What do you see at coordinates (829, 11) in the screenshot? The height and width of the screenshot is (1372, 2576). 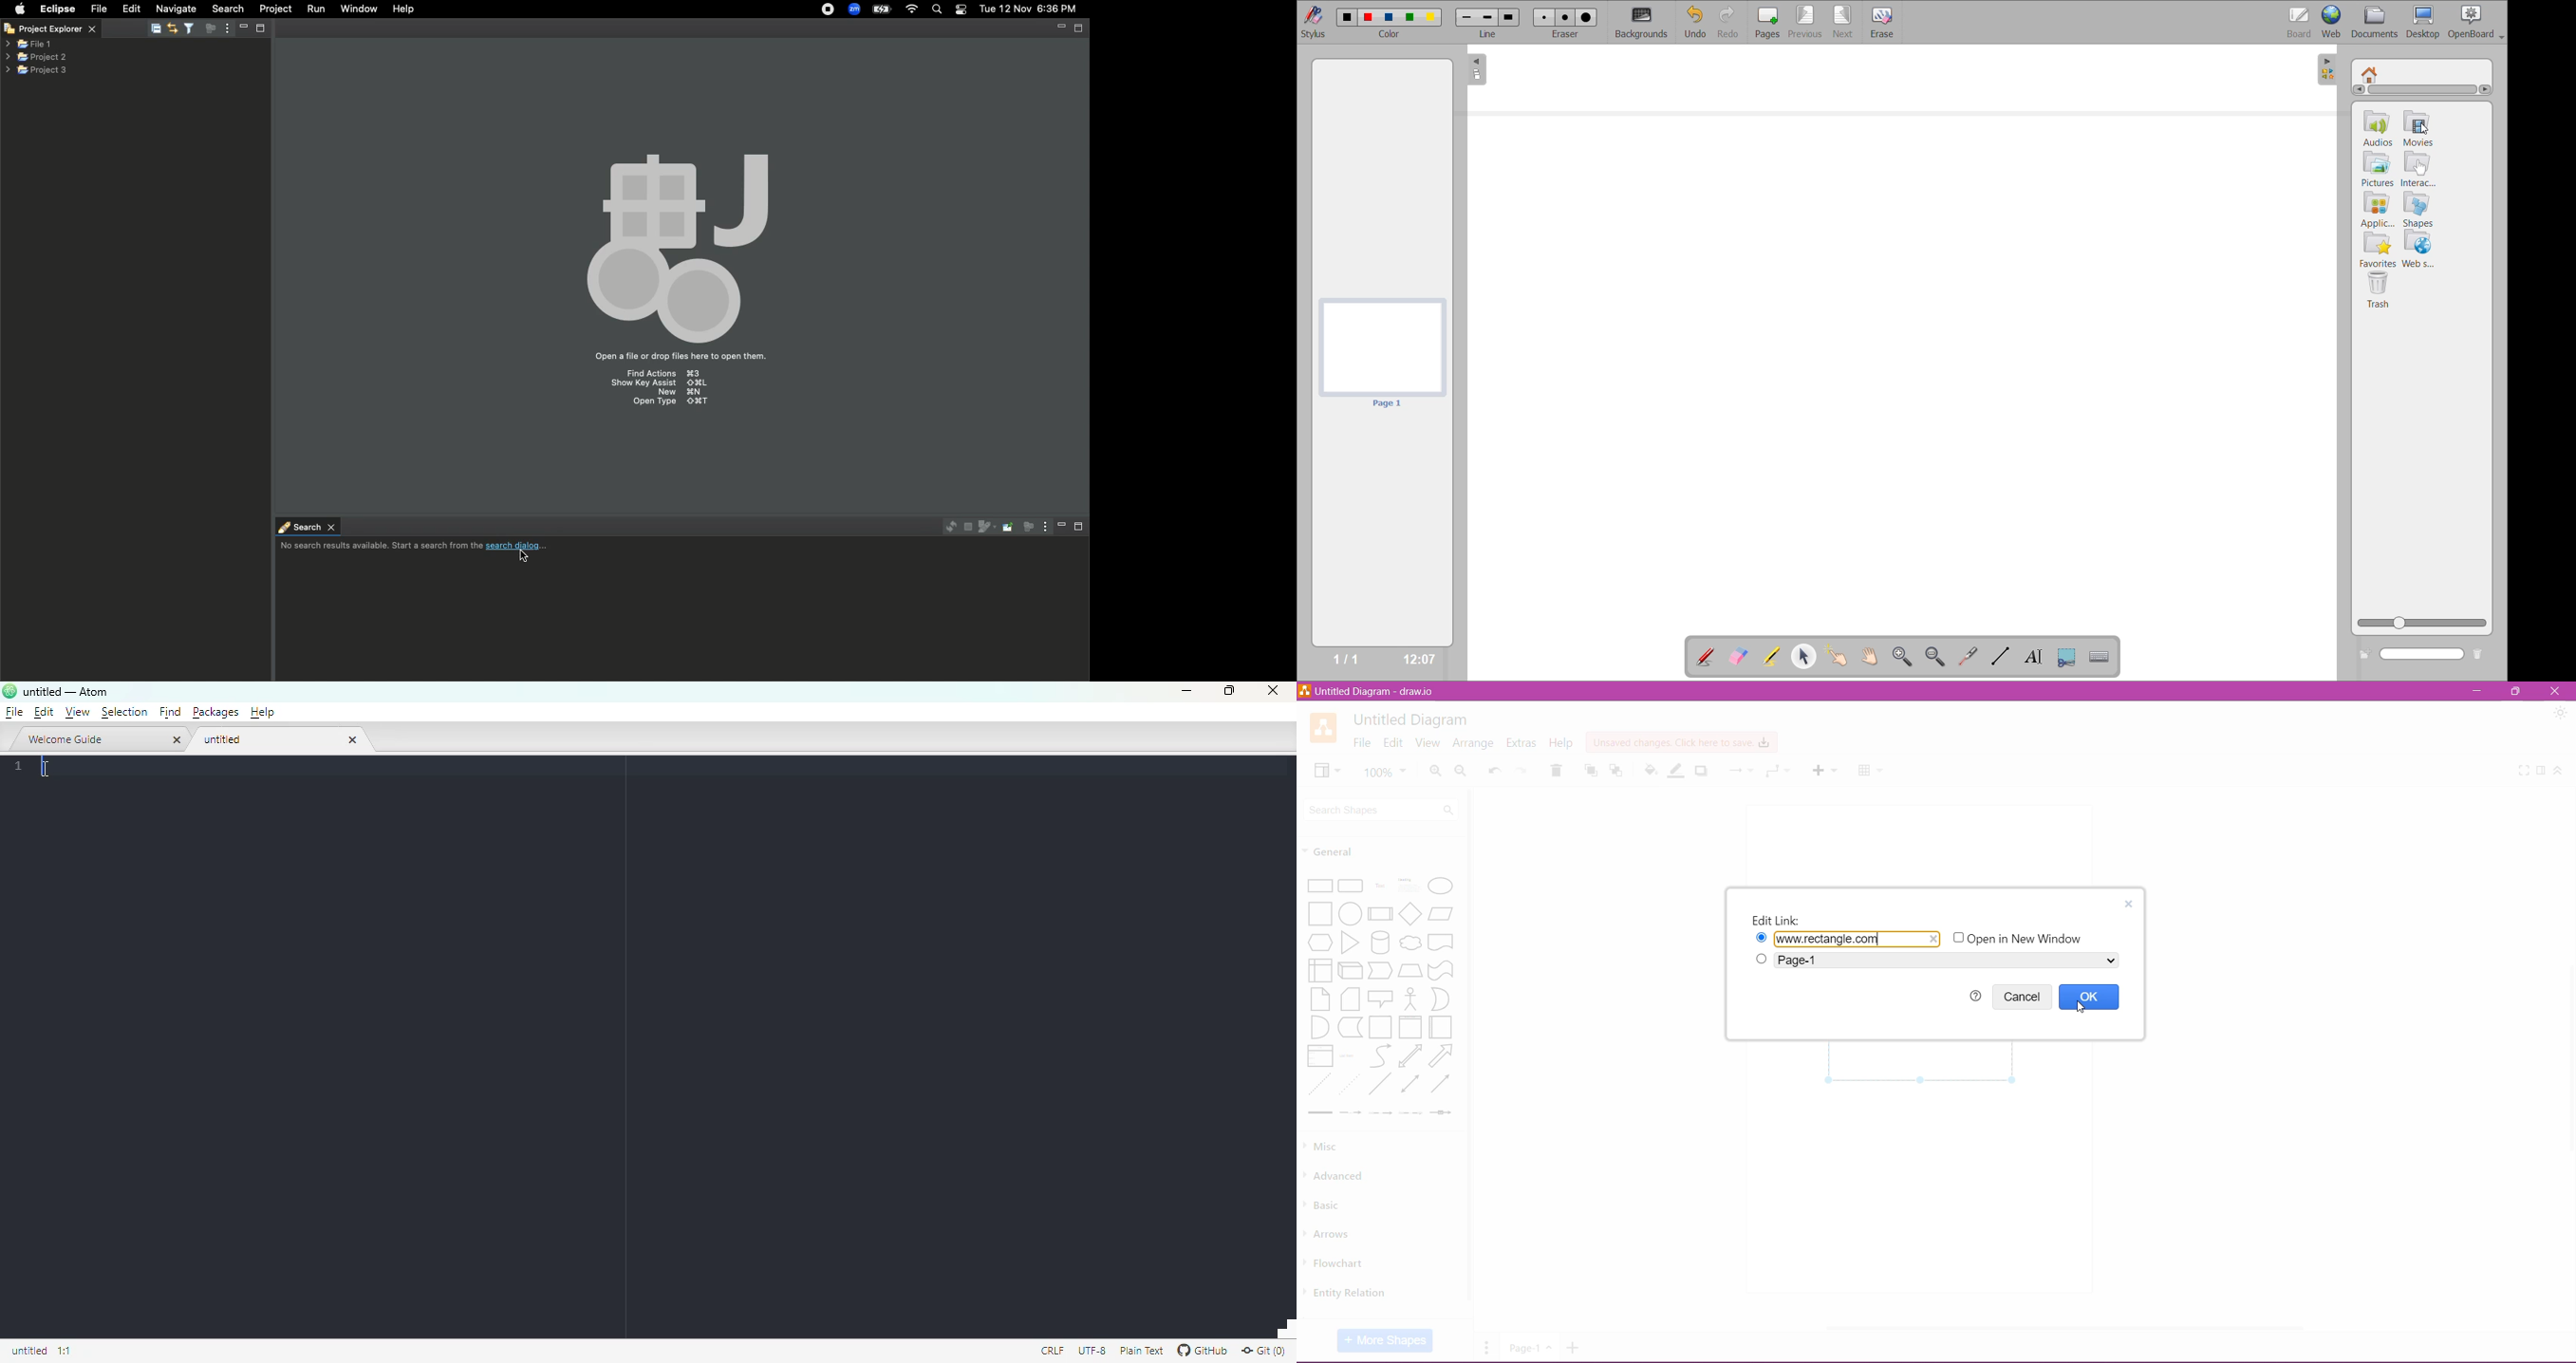 I see `Recording` at bounding box center [829, 11].